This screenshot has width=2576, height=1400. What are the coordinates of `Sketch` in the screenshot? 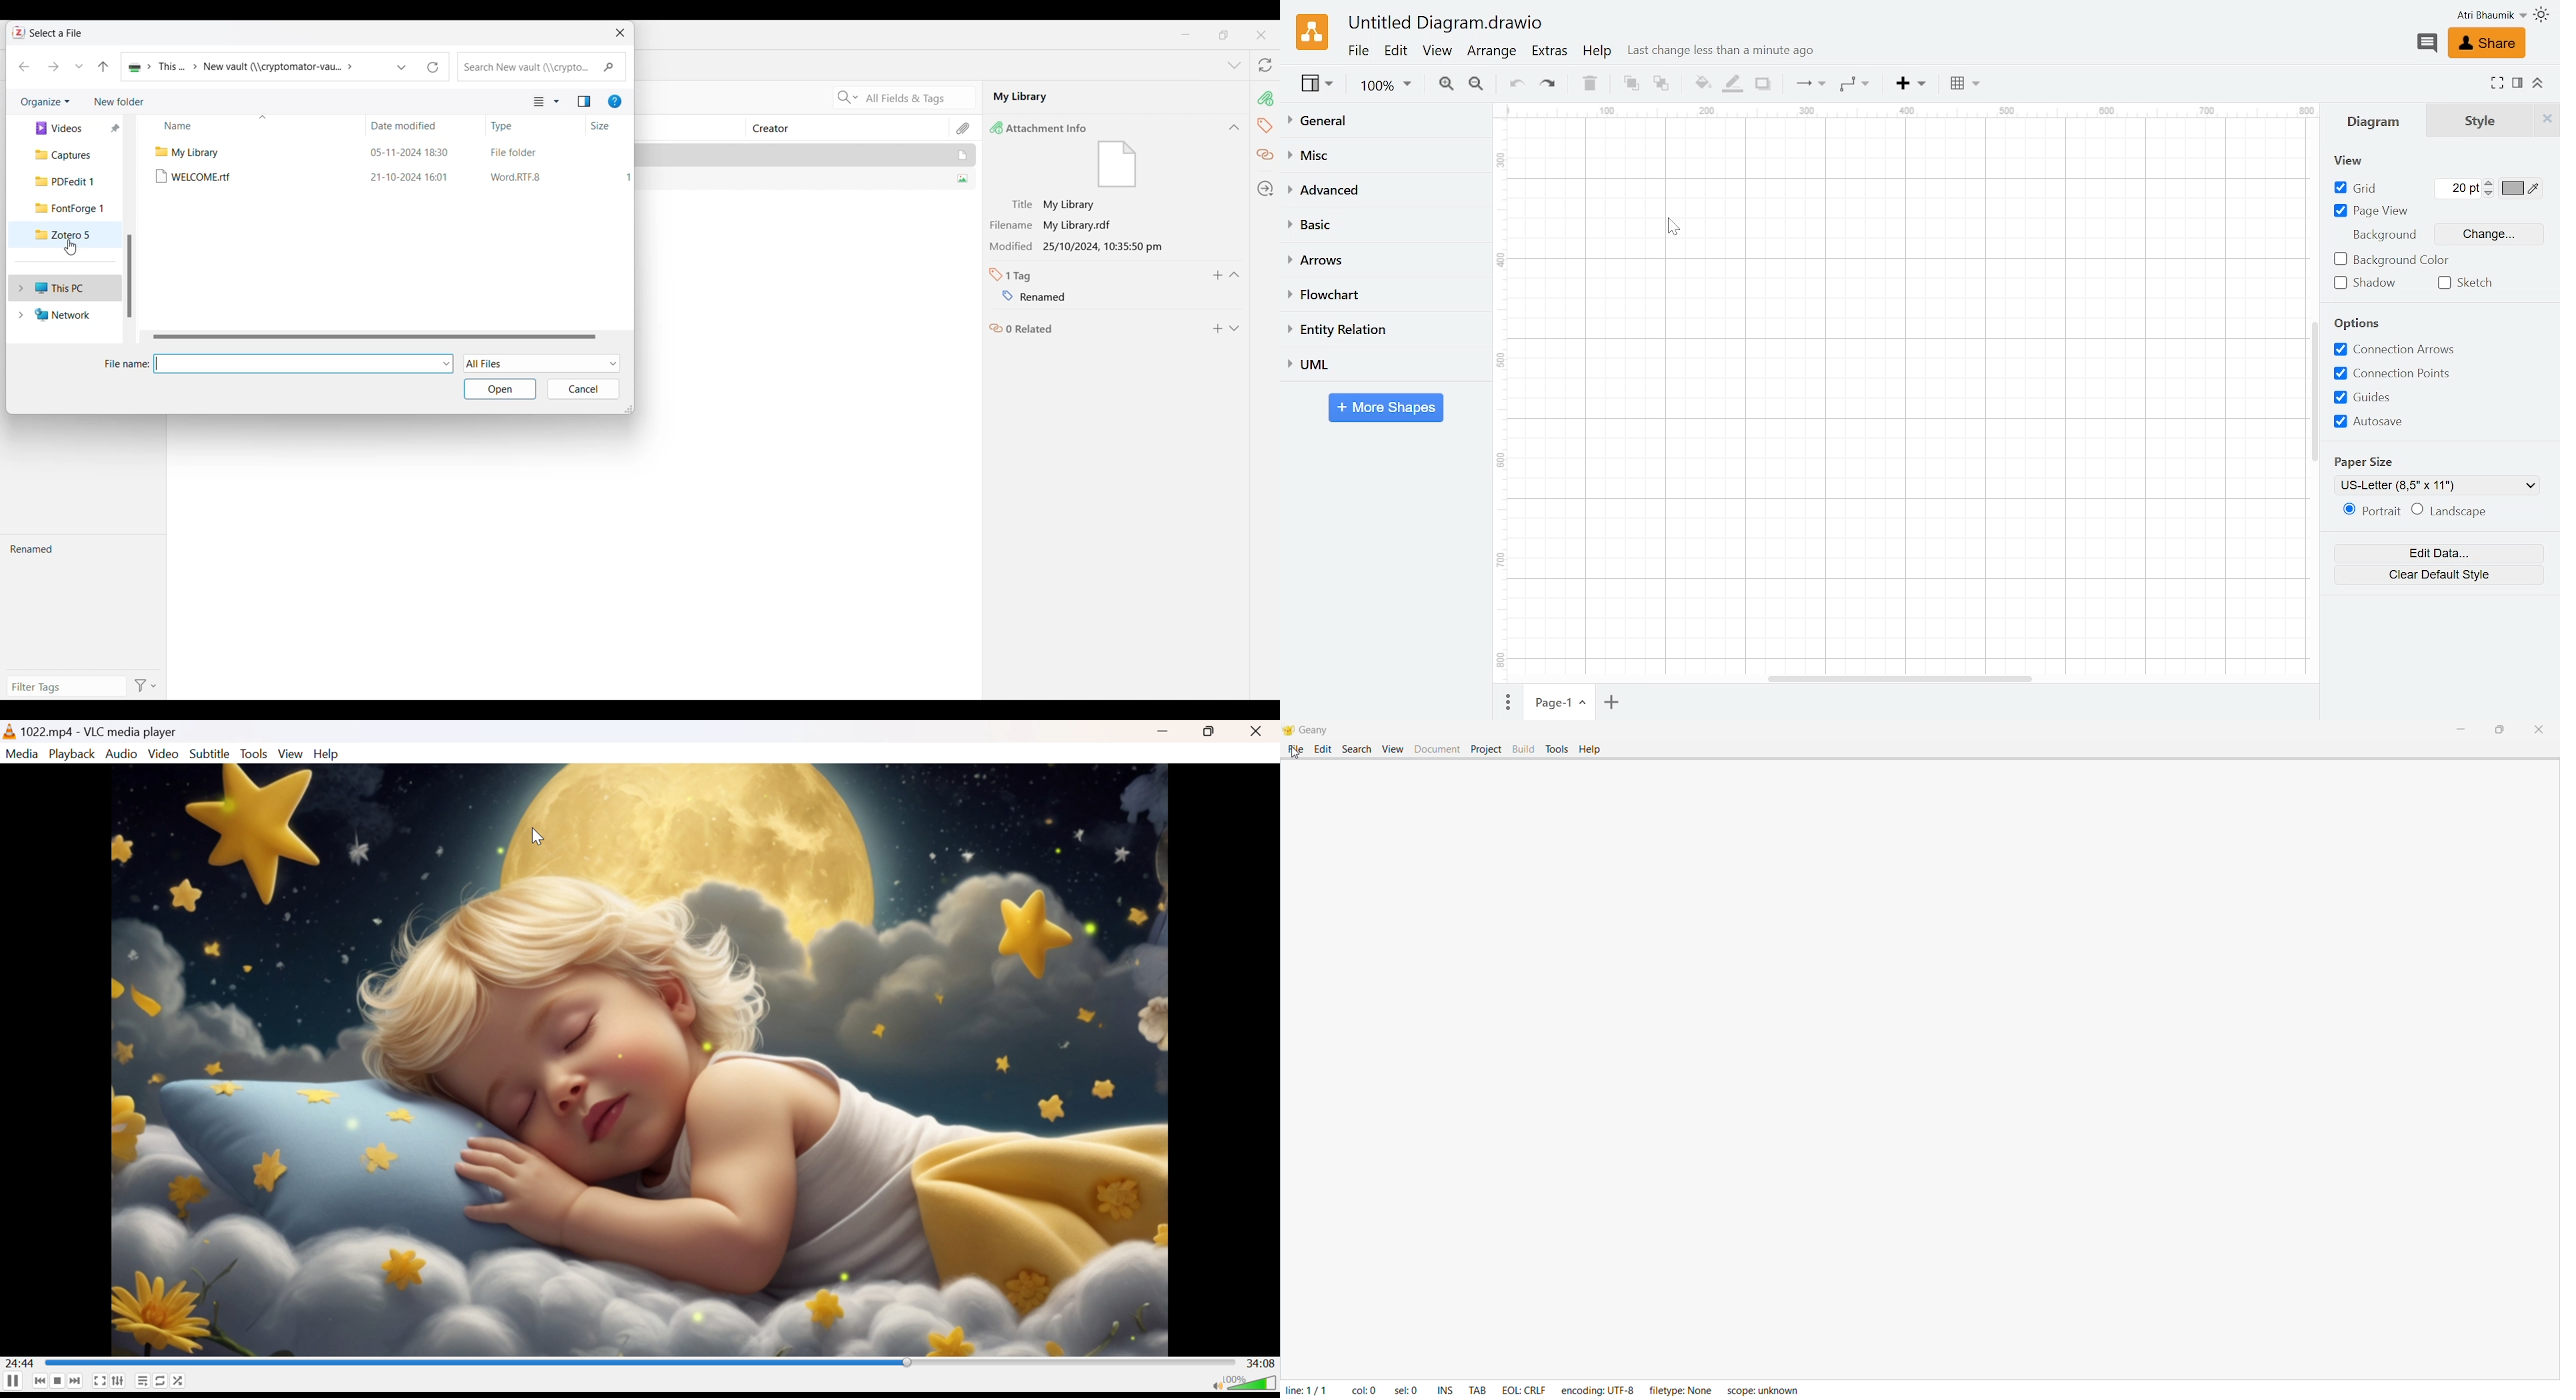 It's located at (2463, 282).